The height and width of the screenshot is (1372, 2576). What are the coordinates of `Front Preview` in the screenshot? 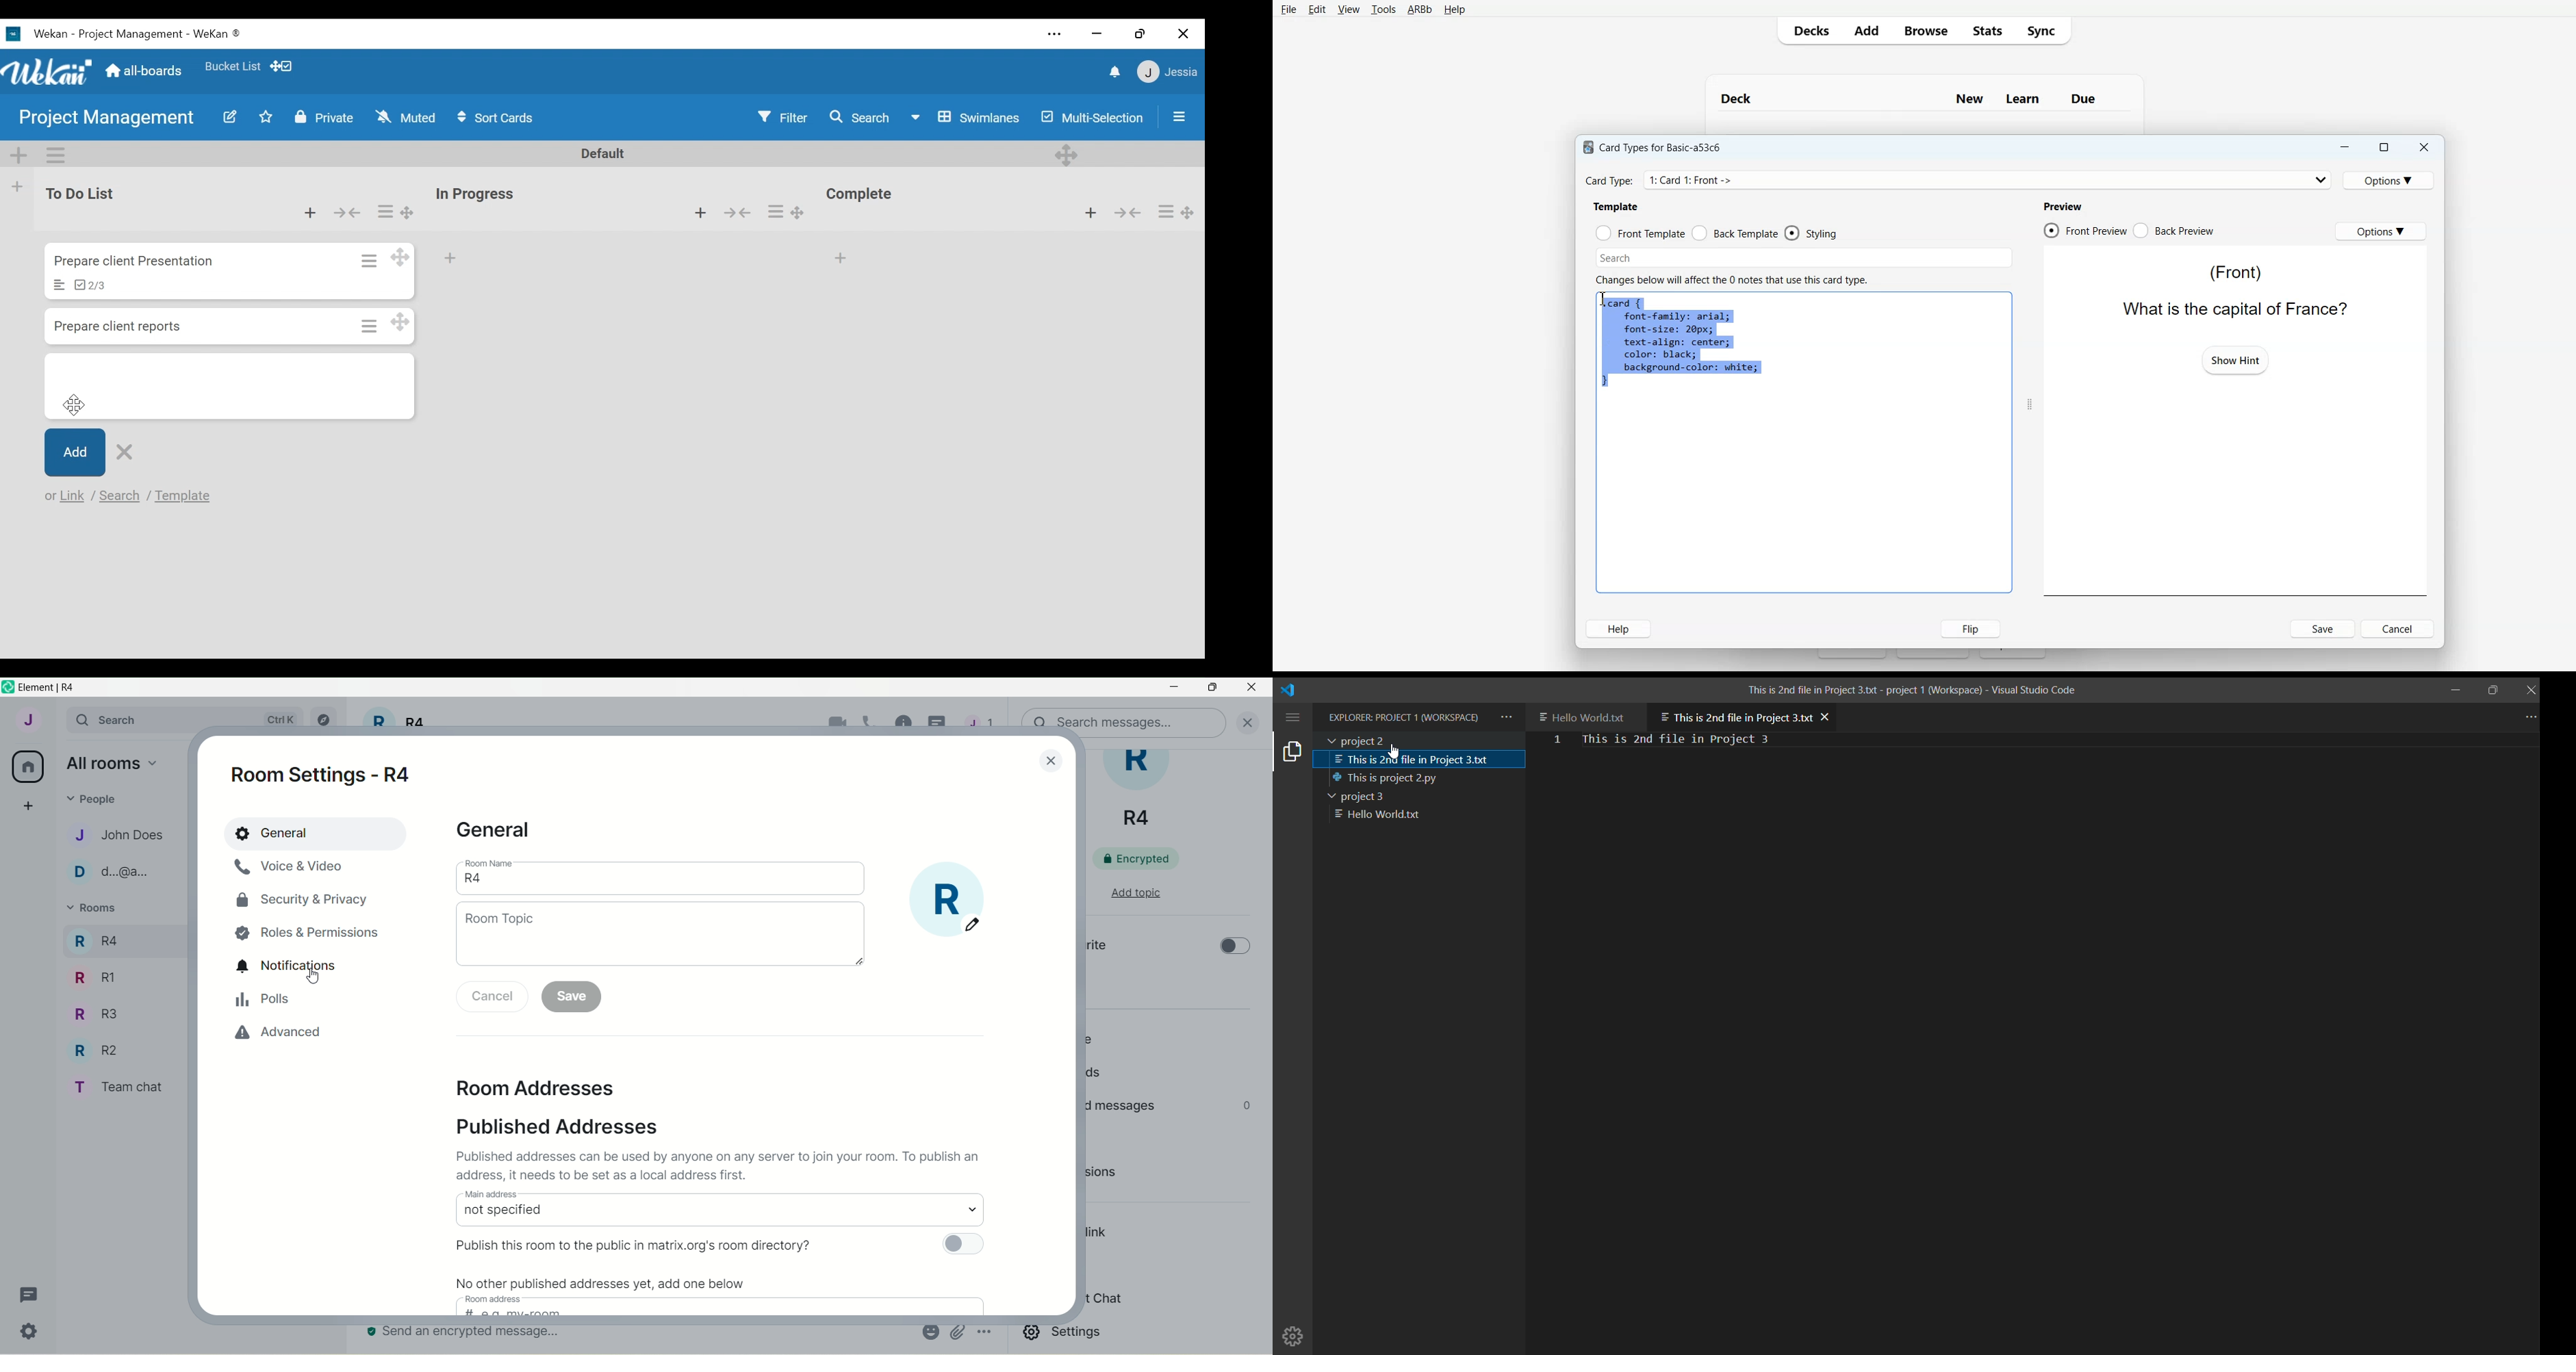 It's located at (2085, 231).